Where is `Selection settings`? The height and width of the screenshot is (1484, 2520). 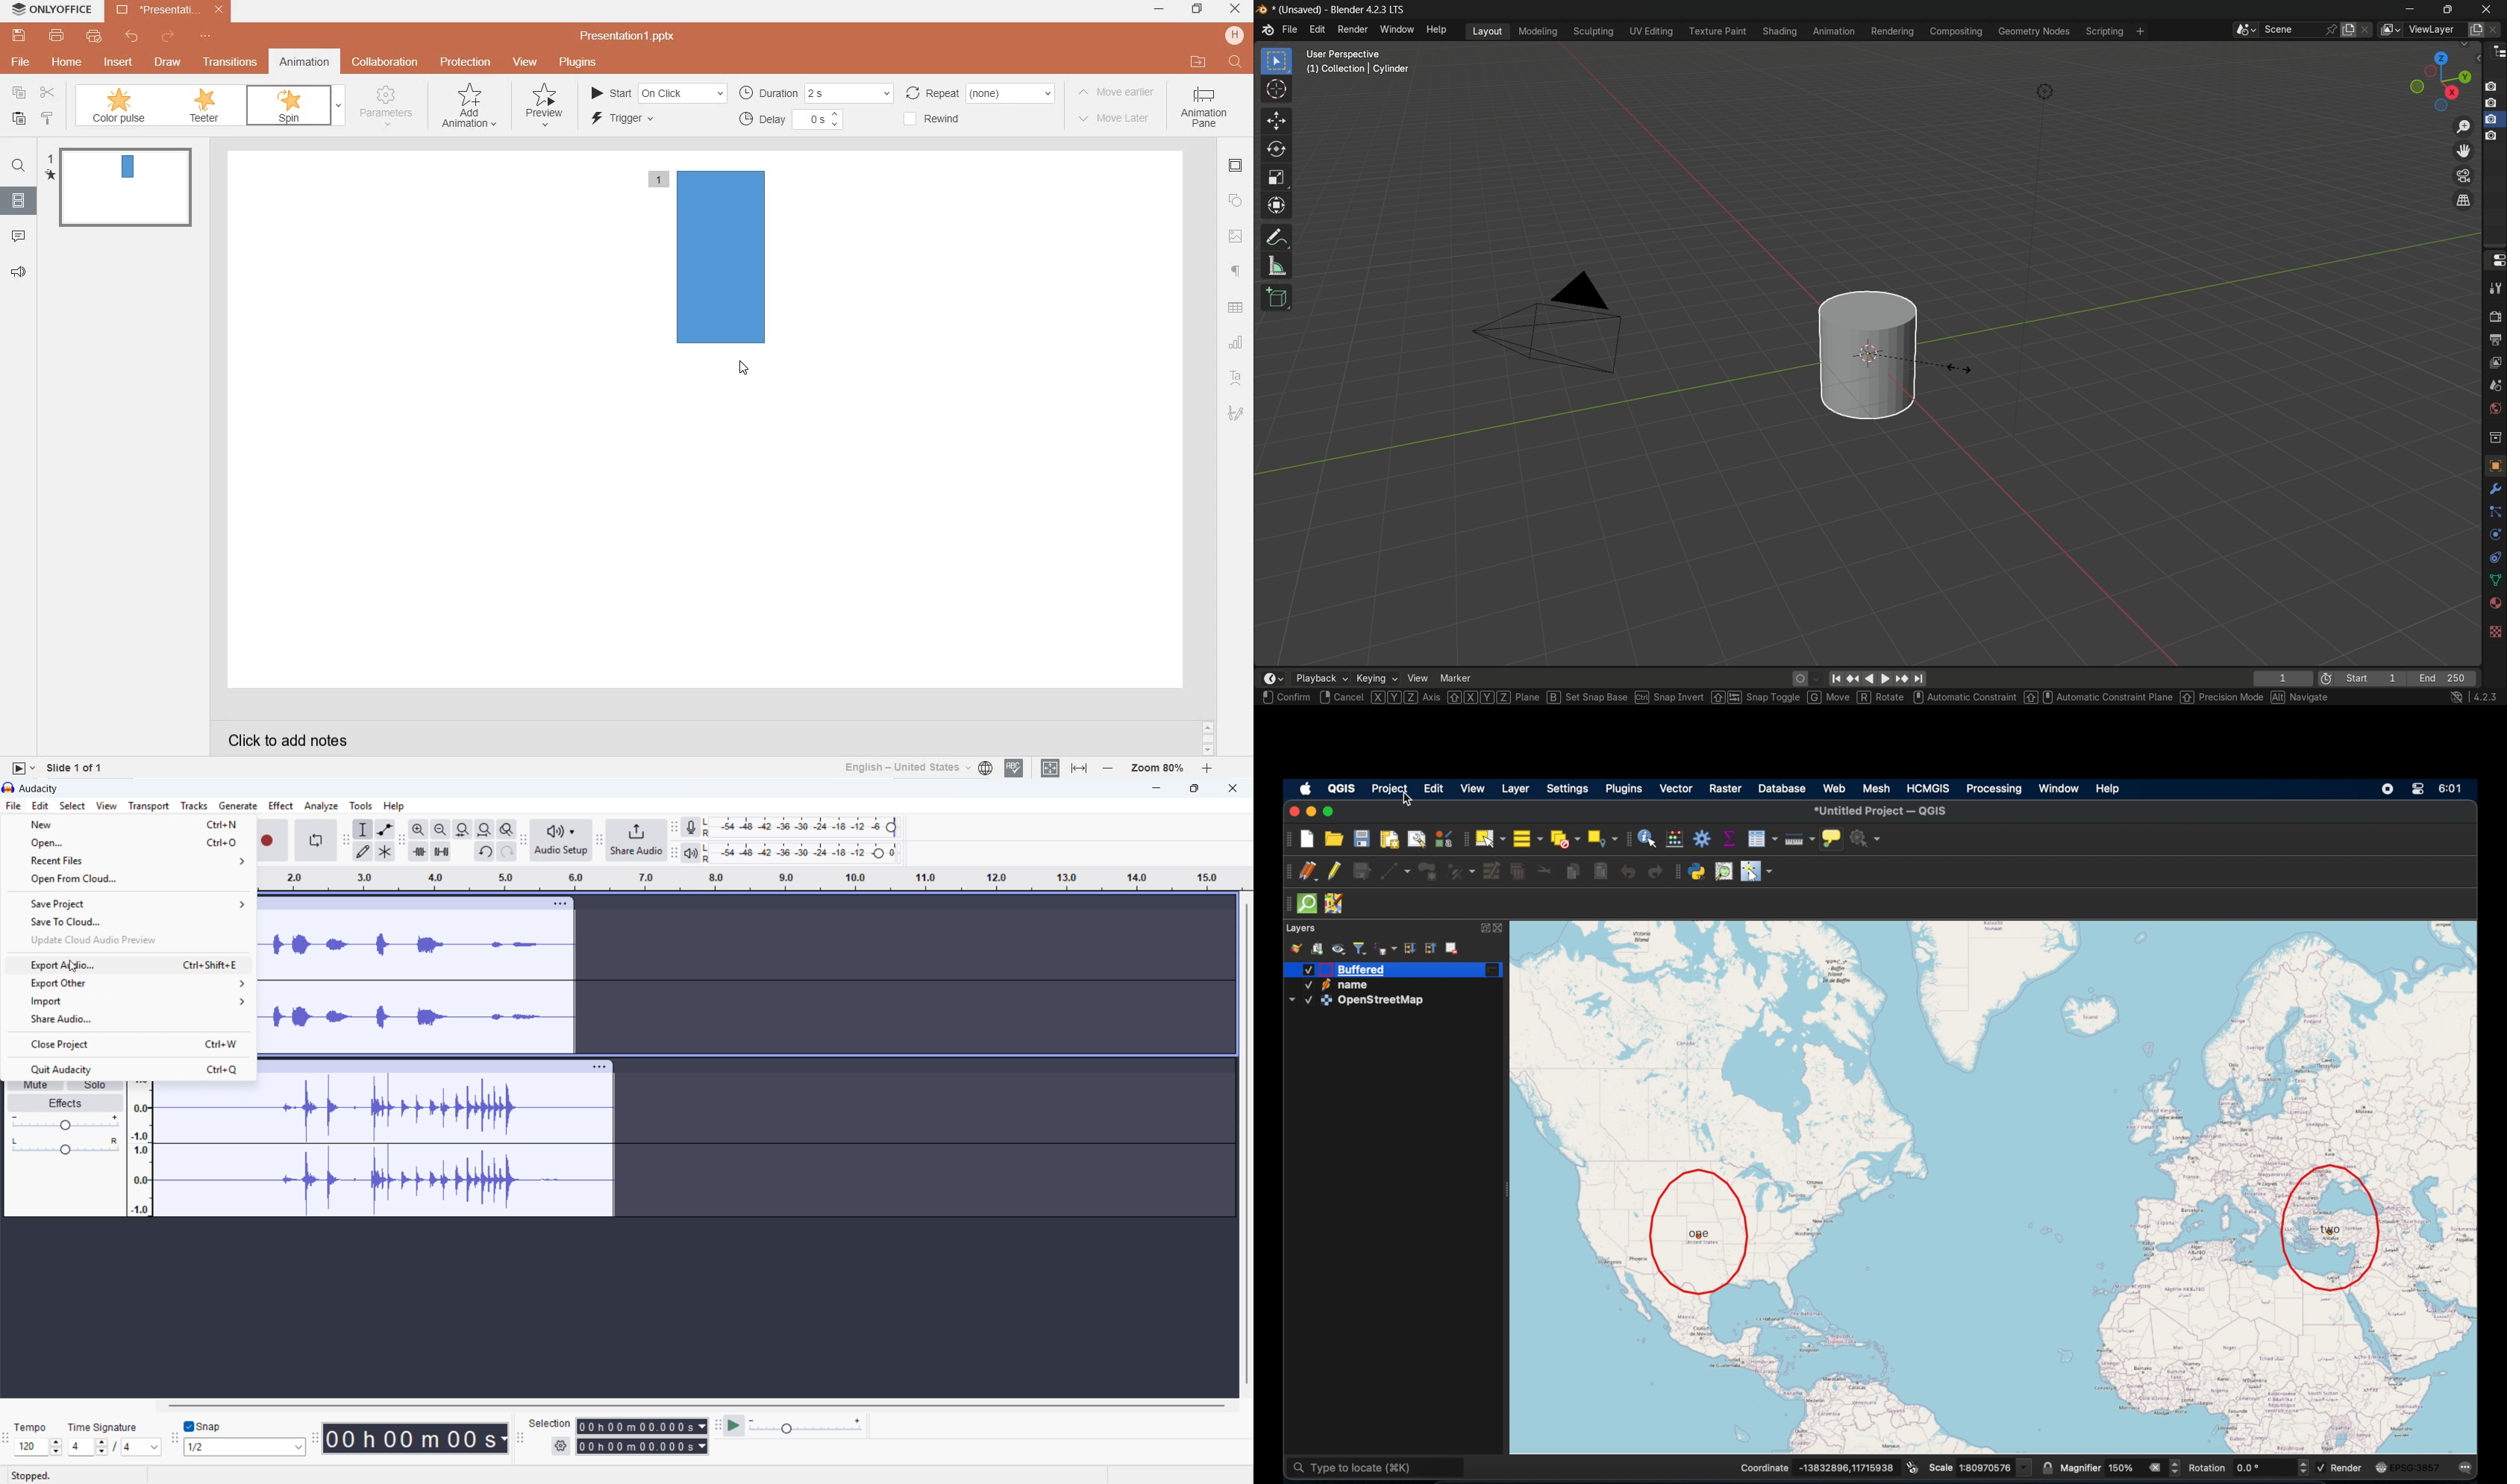 Selection settings is located at coordinates (560, 1446).